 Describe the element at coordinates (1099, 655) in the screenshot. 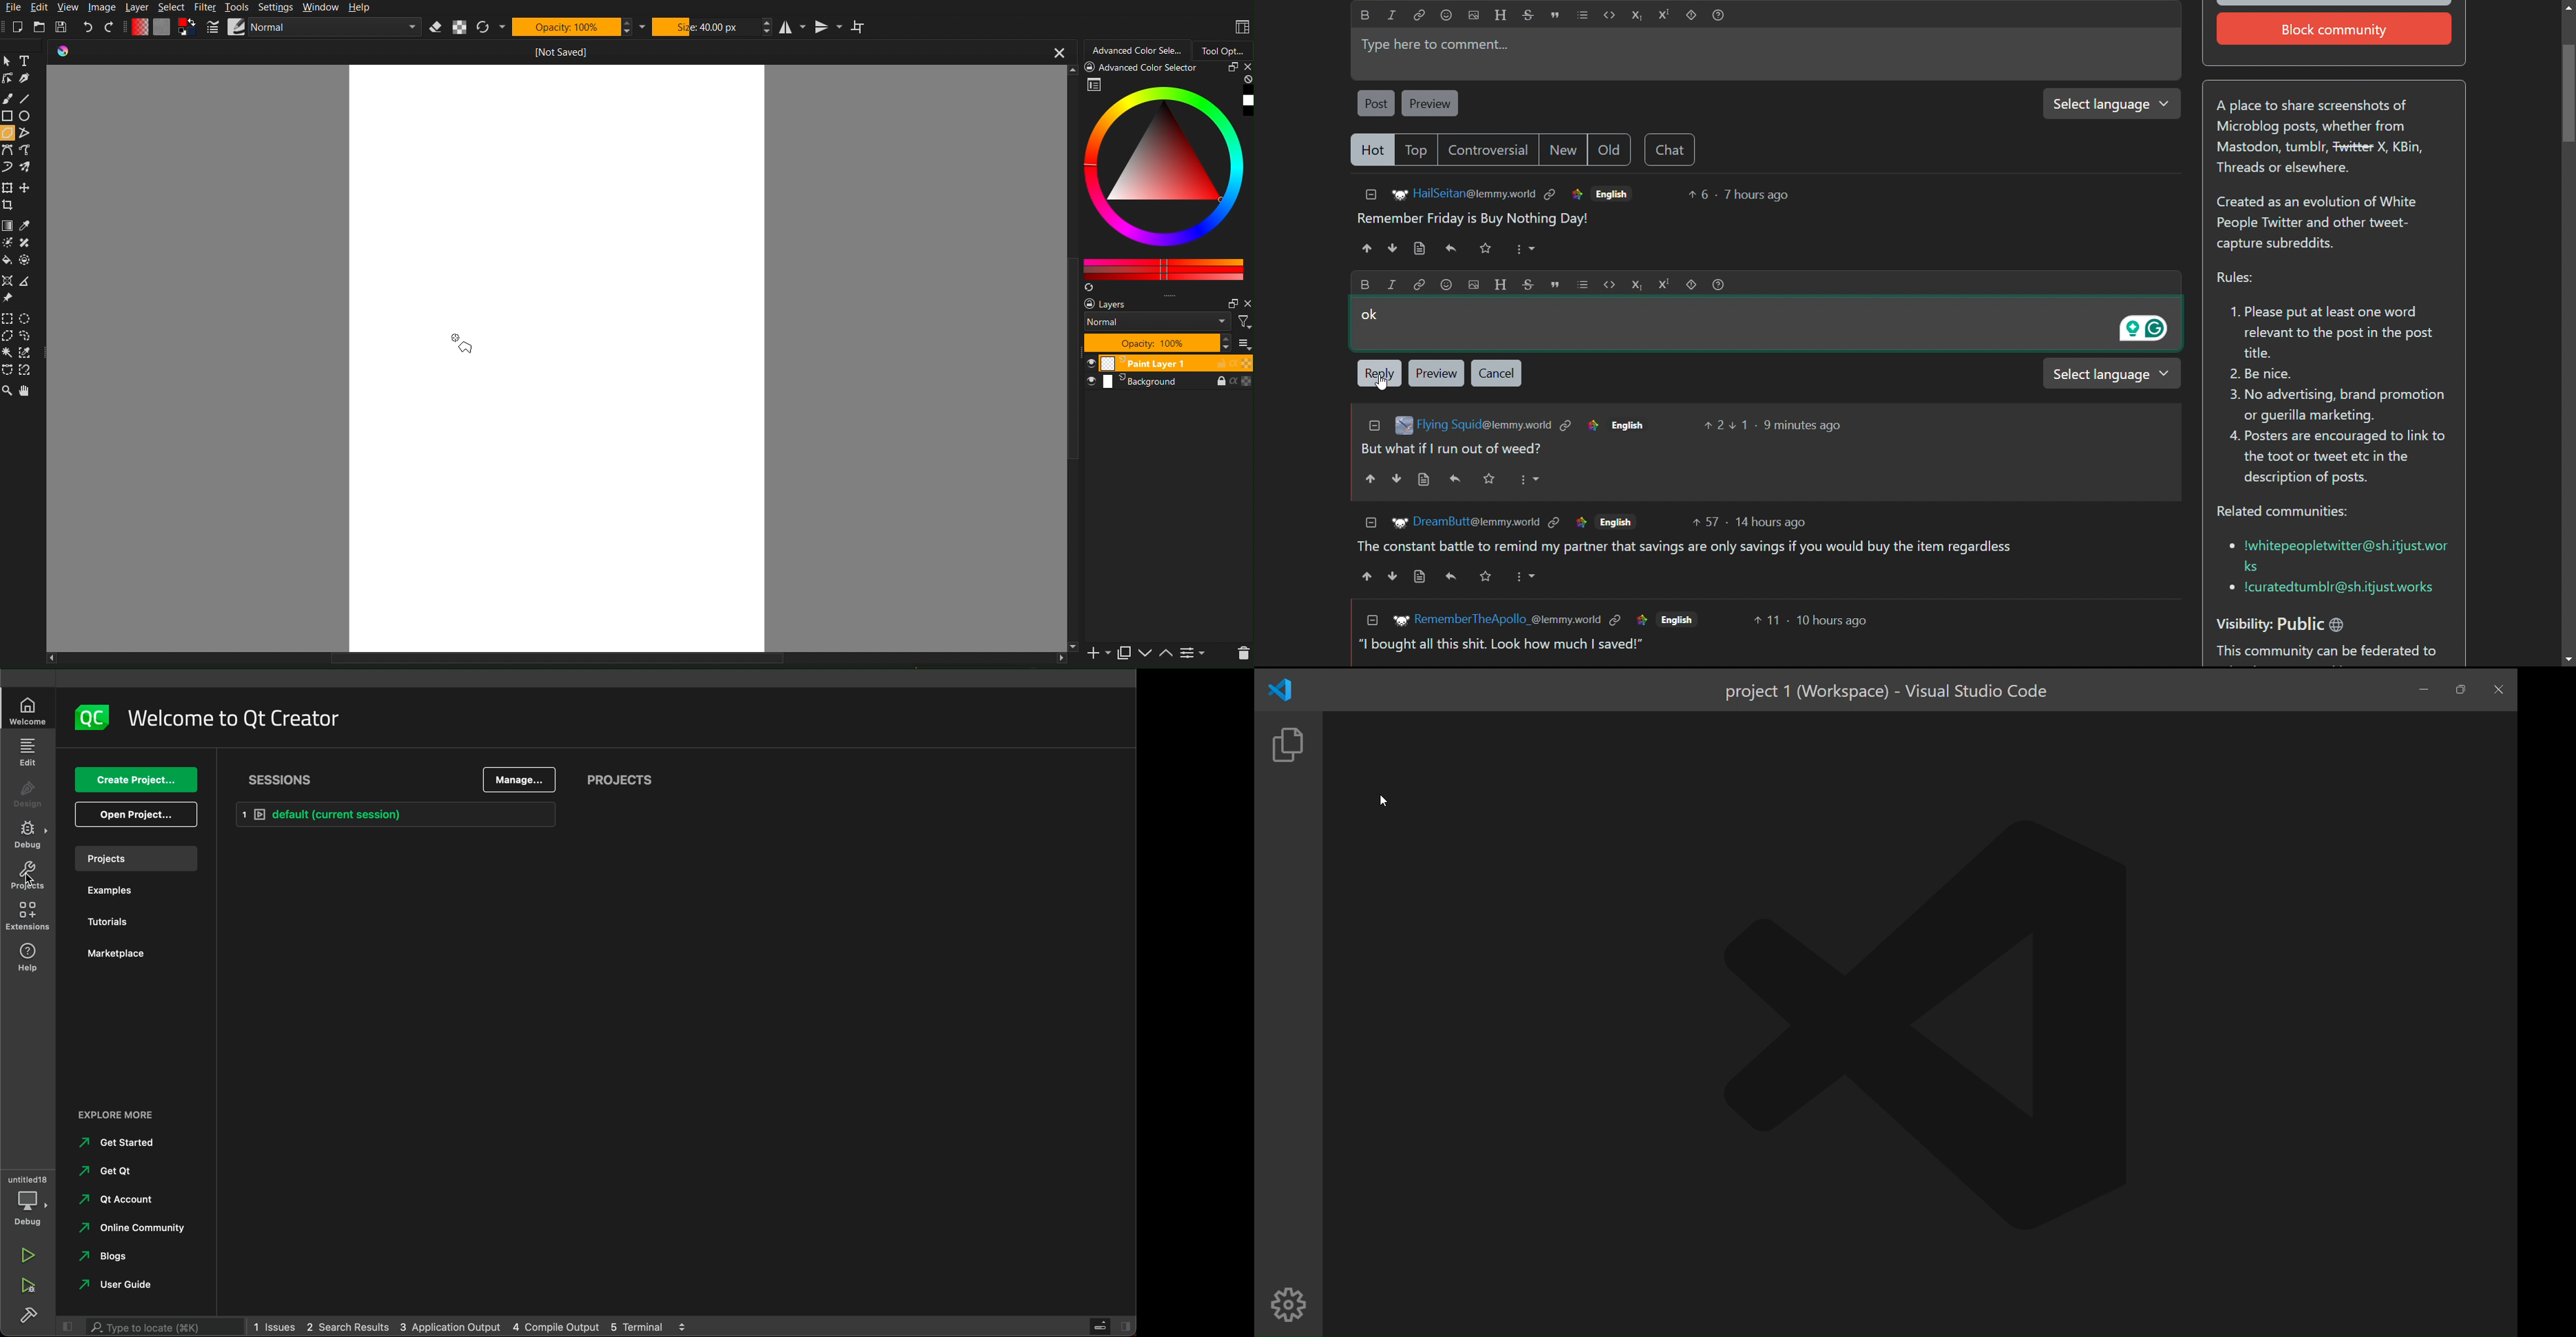

I see `add a new layer` at that location.